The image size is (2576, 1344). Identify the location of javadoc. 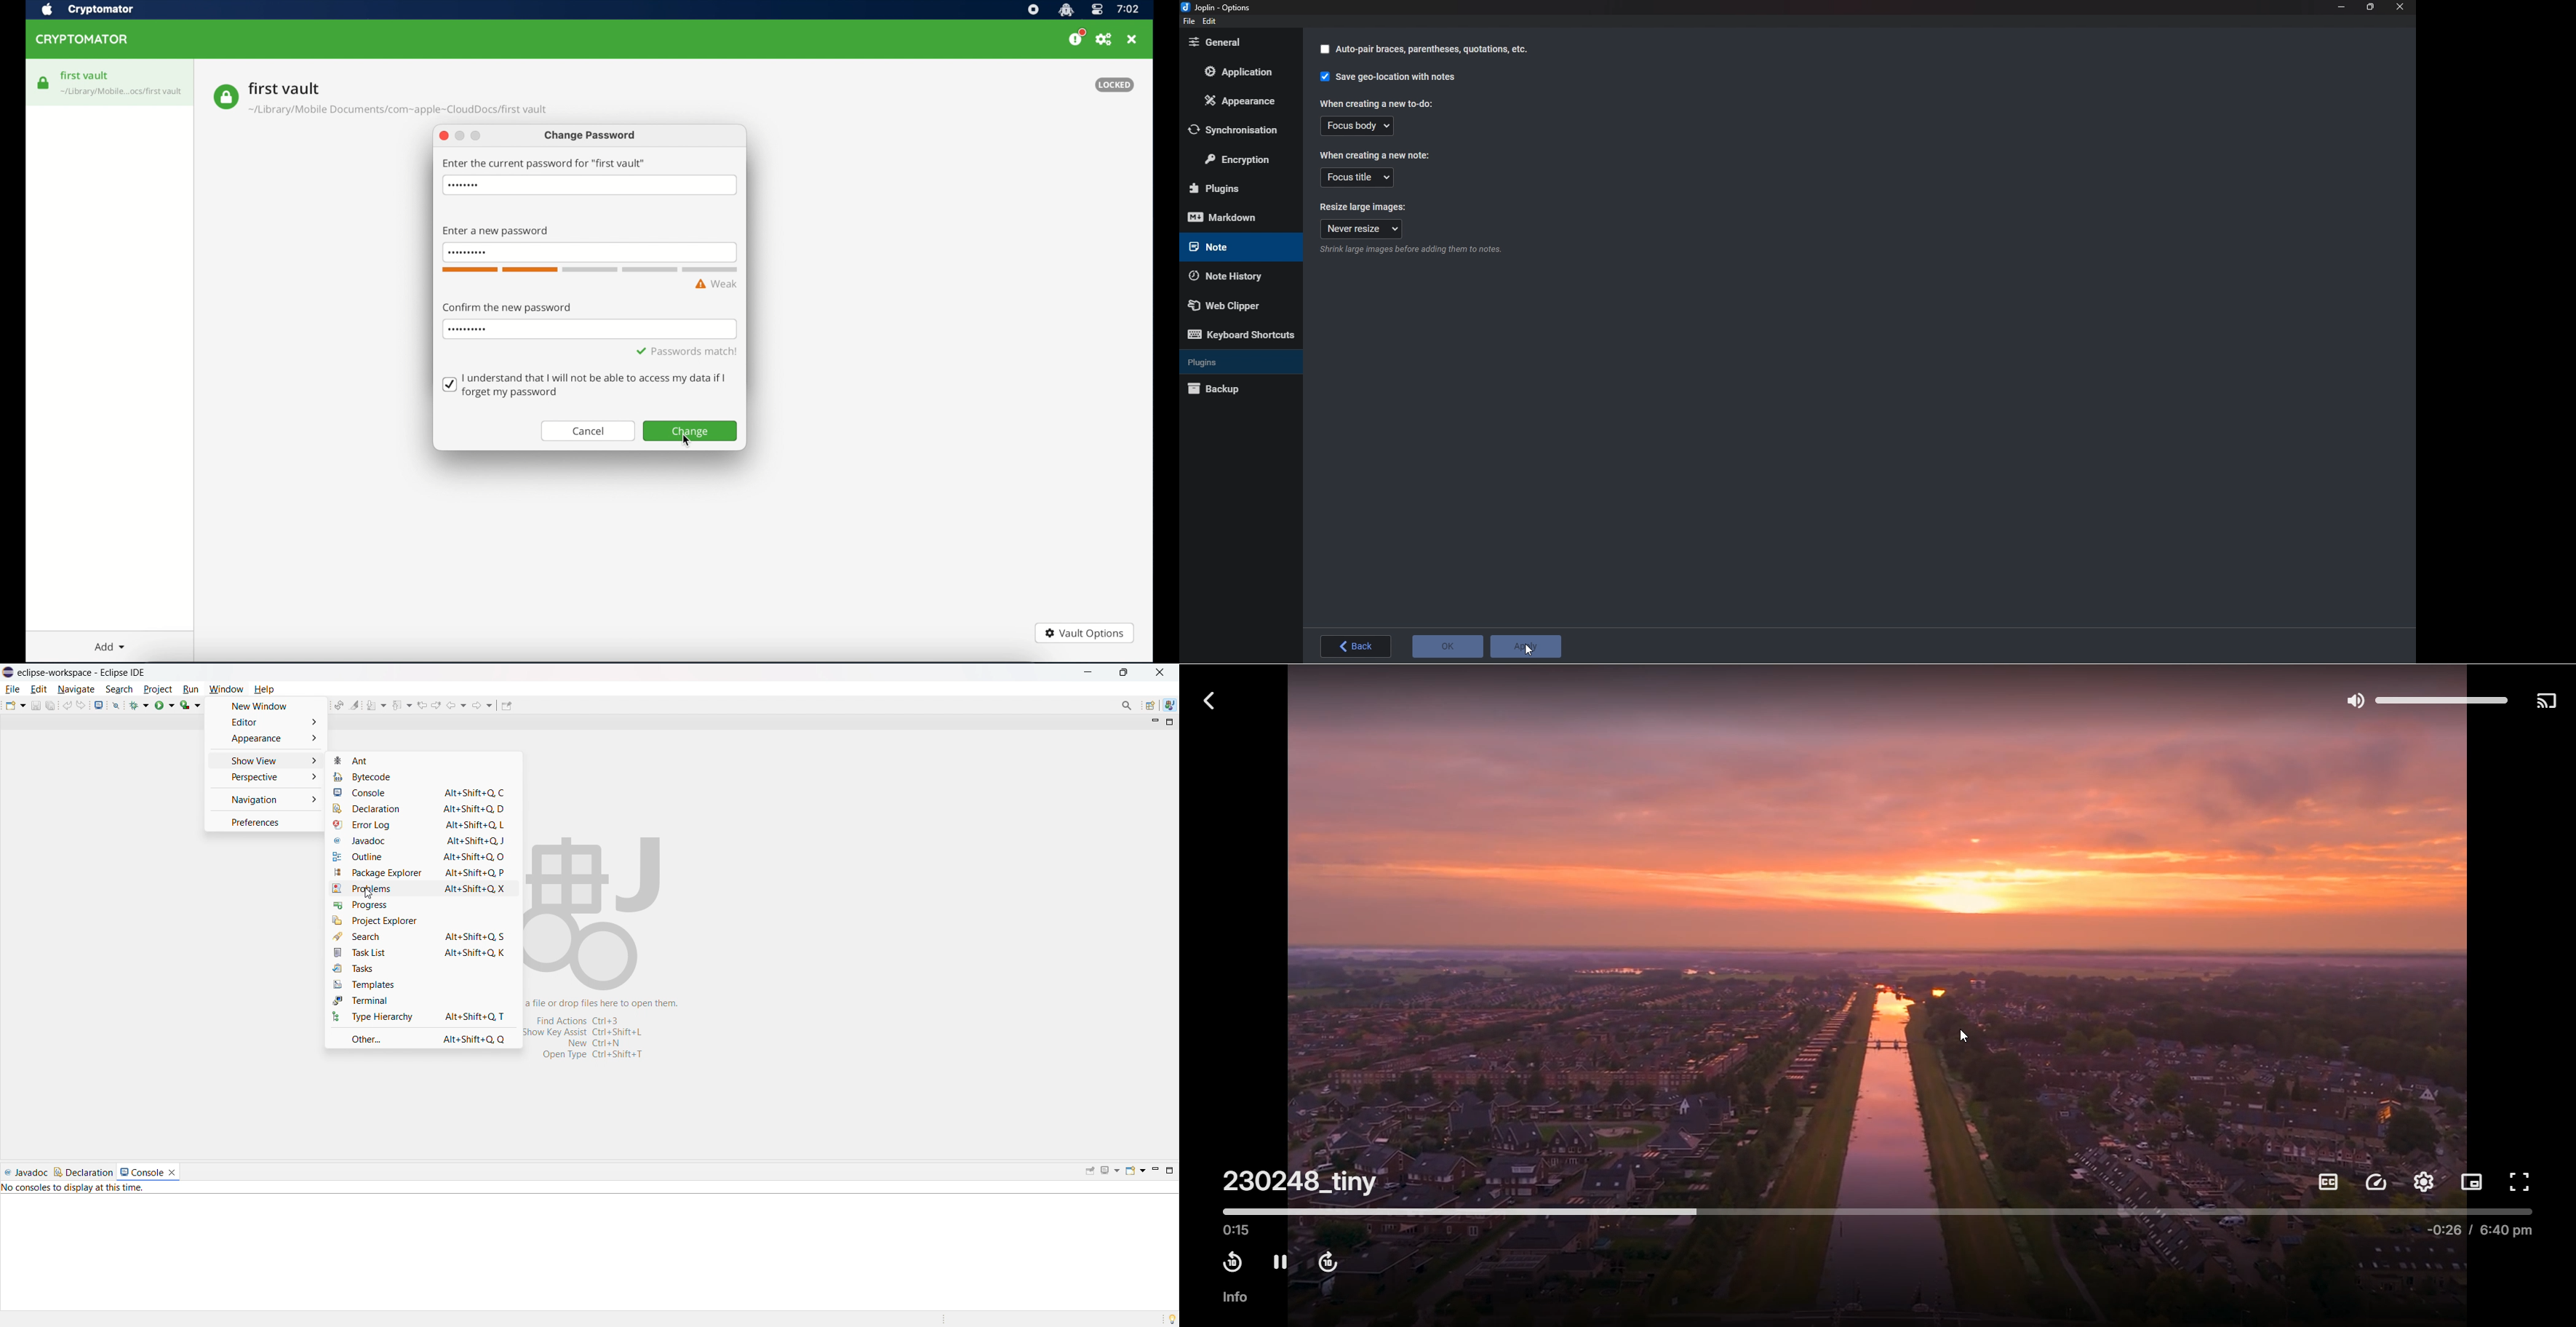
(422, 841).